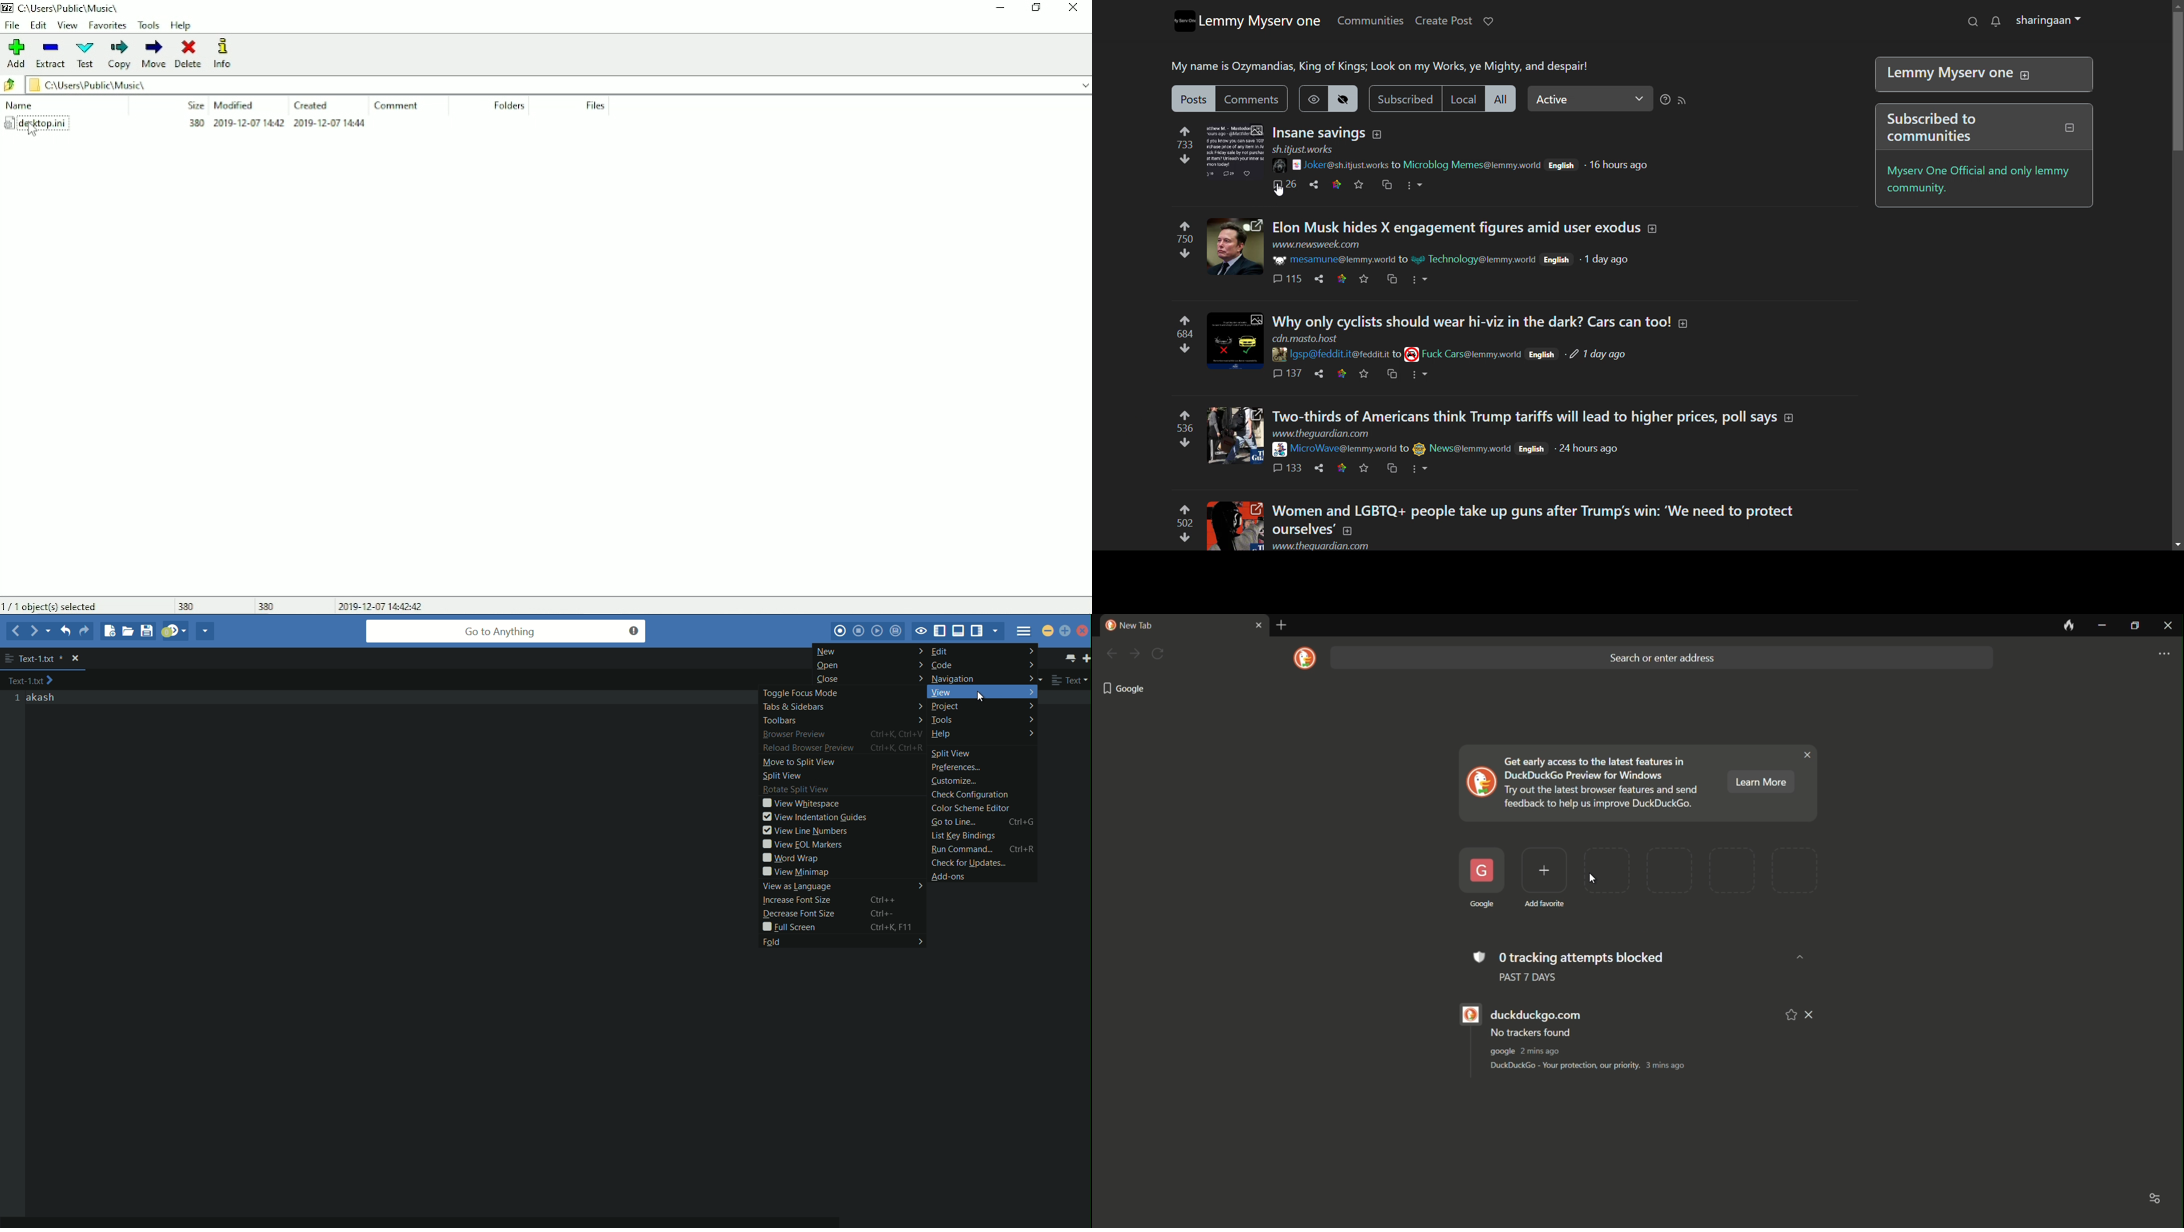 Image resolution: width=2184 pixels, height=1232 pixels. I want to click on url, so click(1305, 339).